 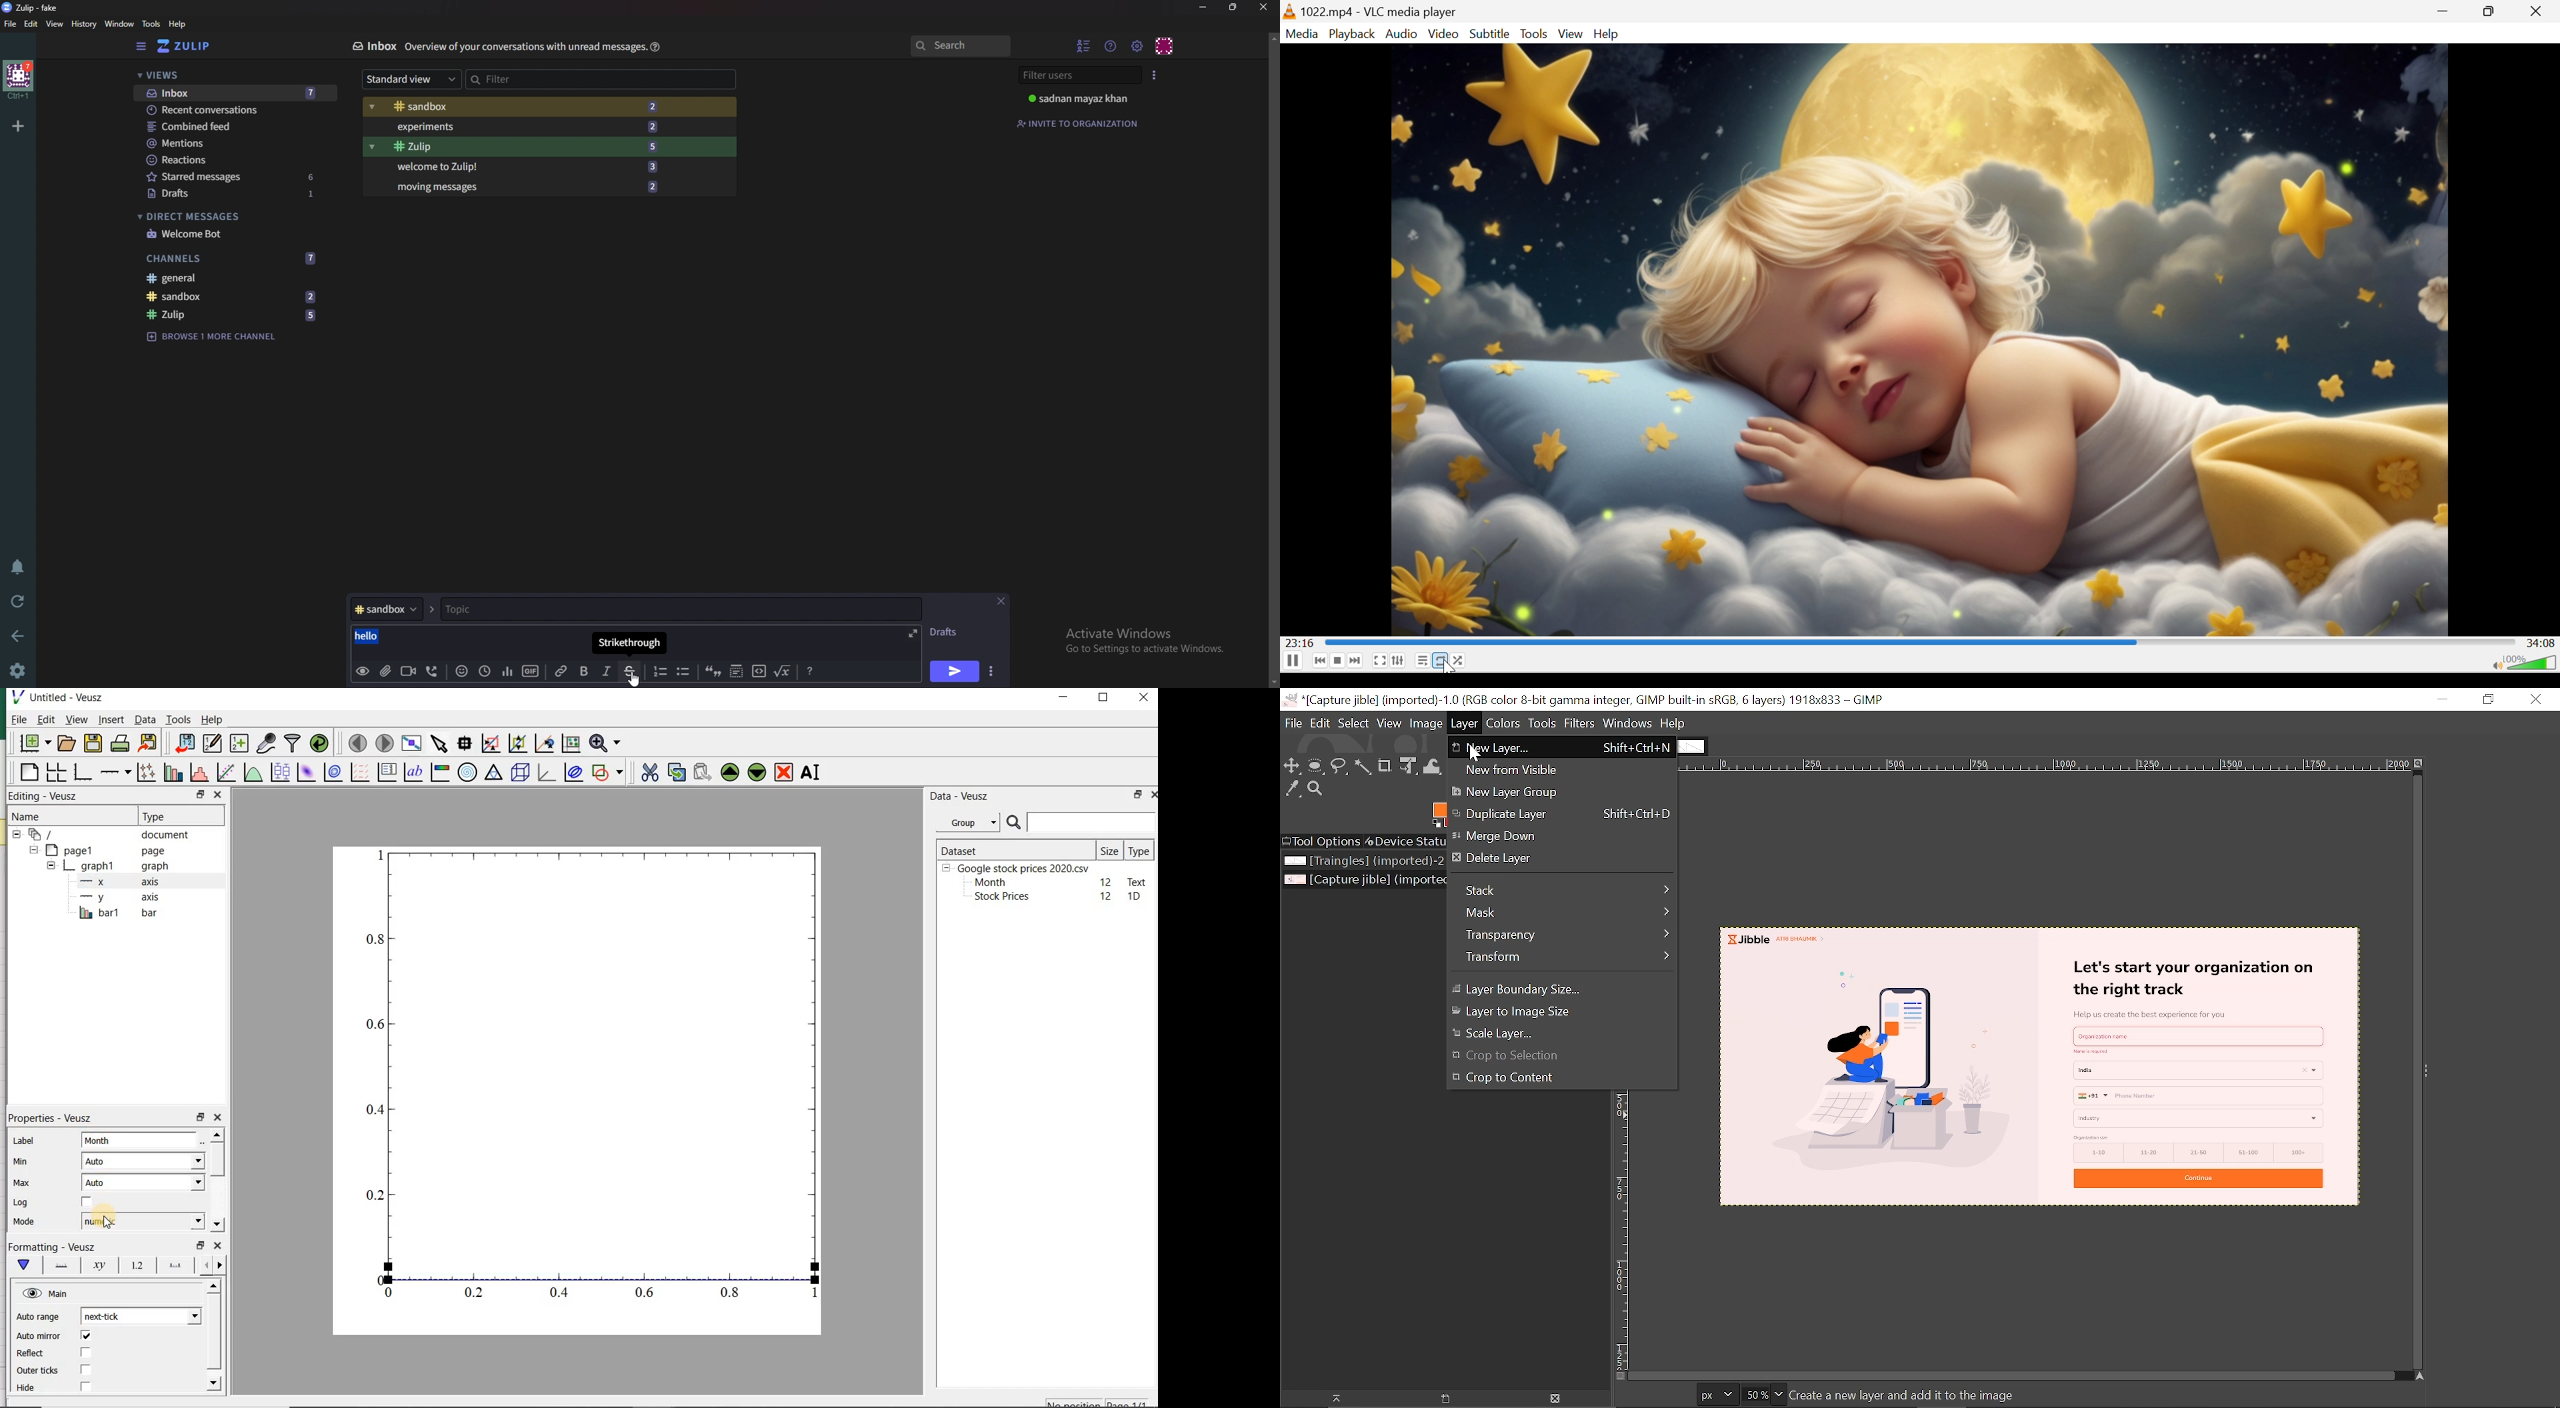 What do you see at coordinates (1353, 724) in the screenshot?
I see `Select` at bounding box center [1353, 724].